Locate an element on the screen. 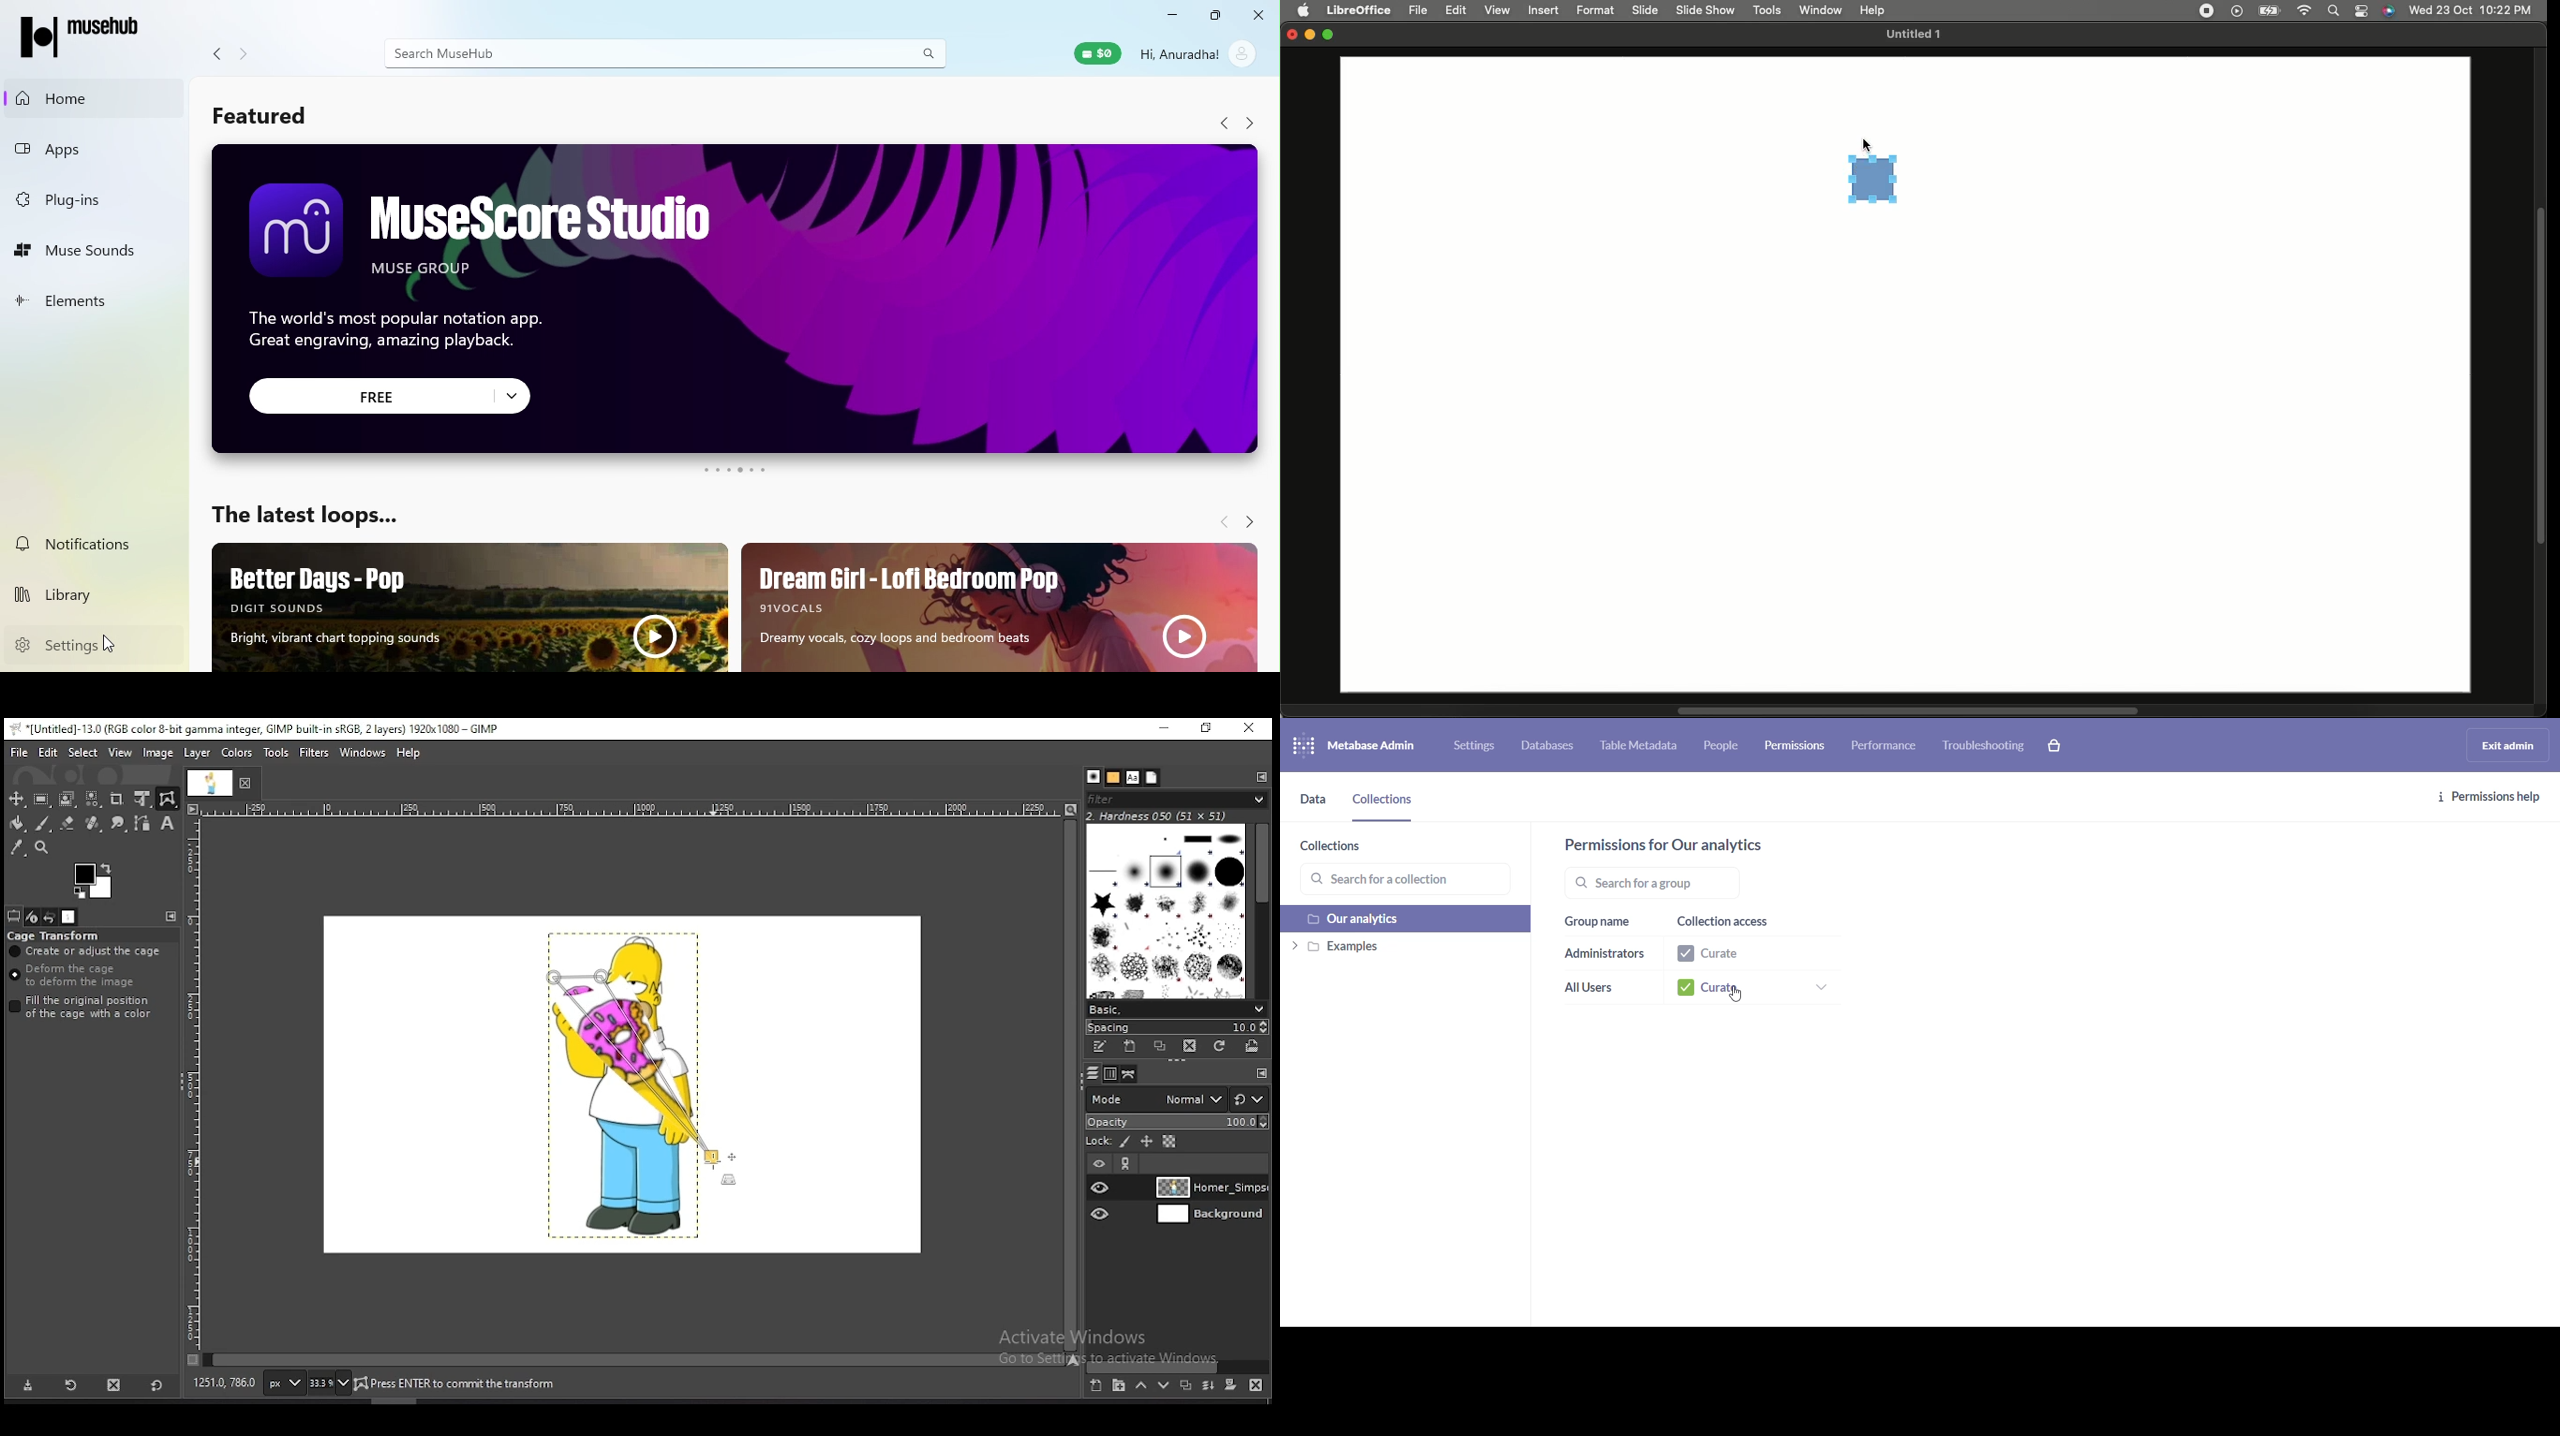 The width and height of the screenshot is (2576, 1456). unified transform tool is located at coordinates (143, 799).